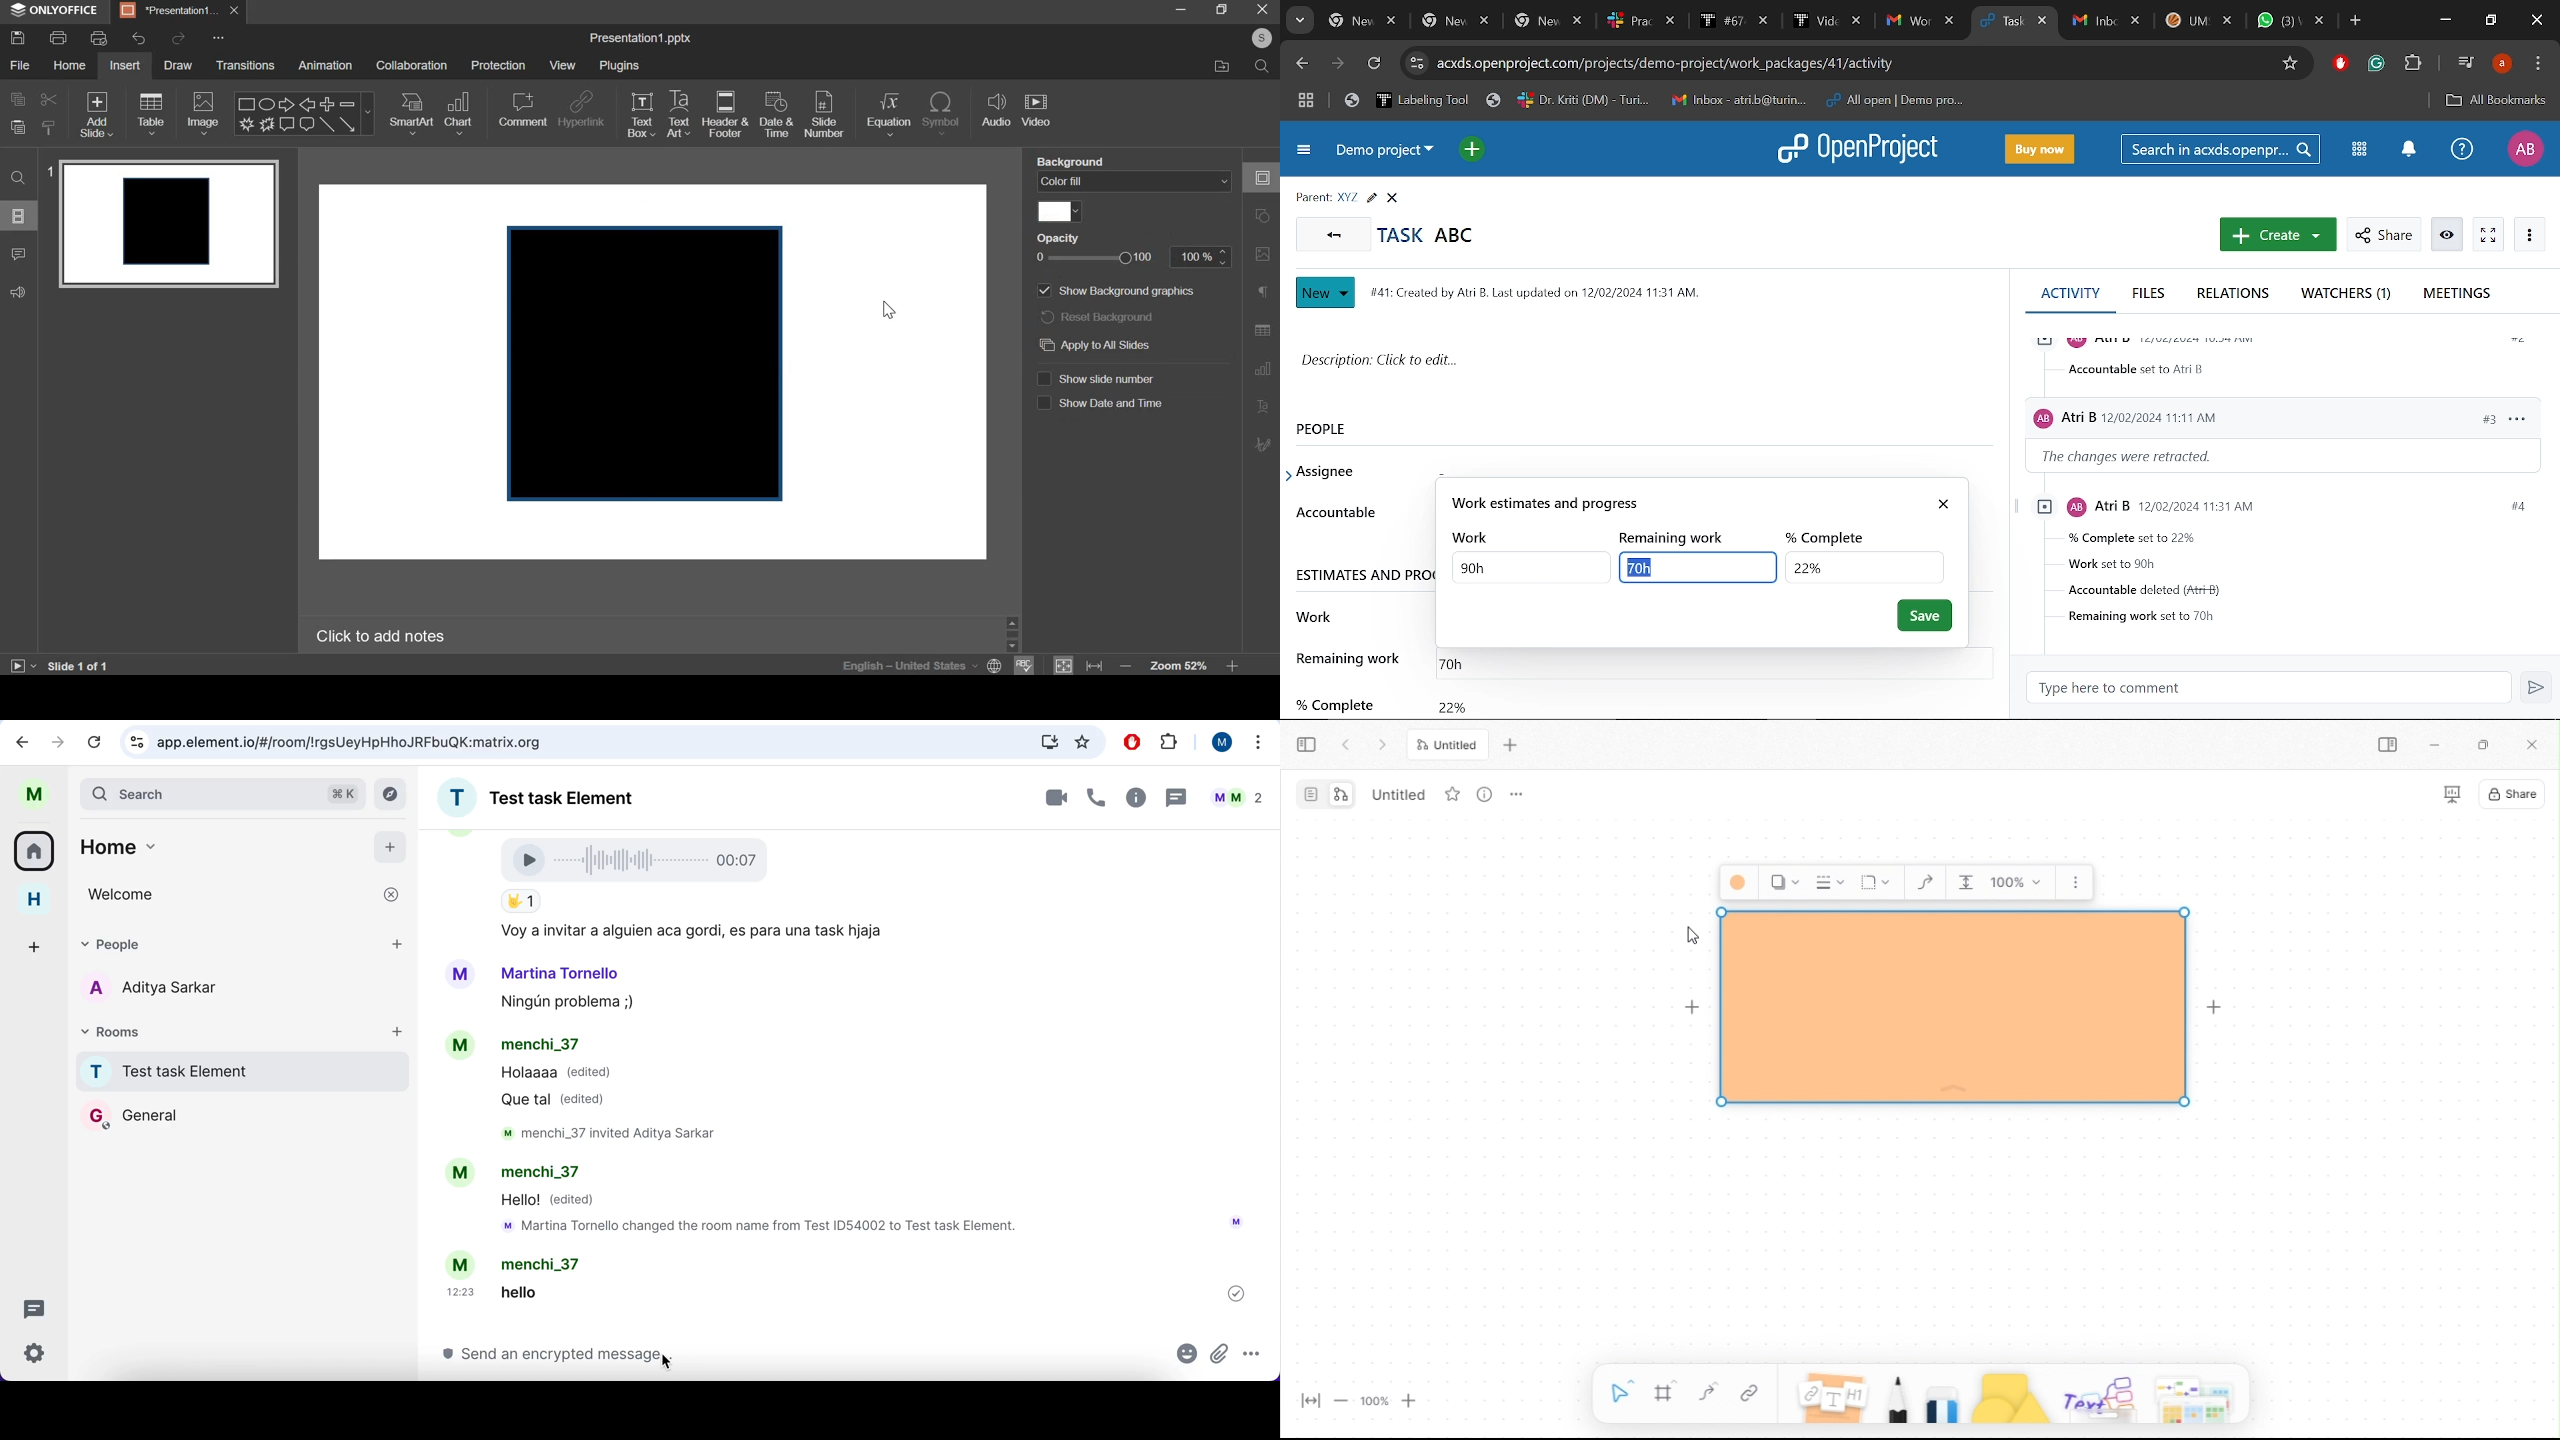 This screenshot has width=2576, height=1456. What do you see at coordinates (824, 115) in the screenshot?
I see `slide number` at bounding box center [824, 115].